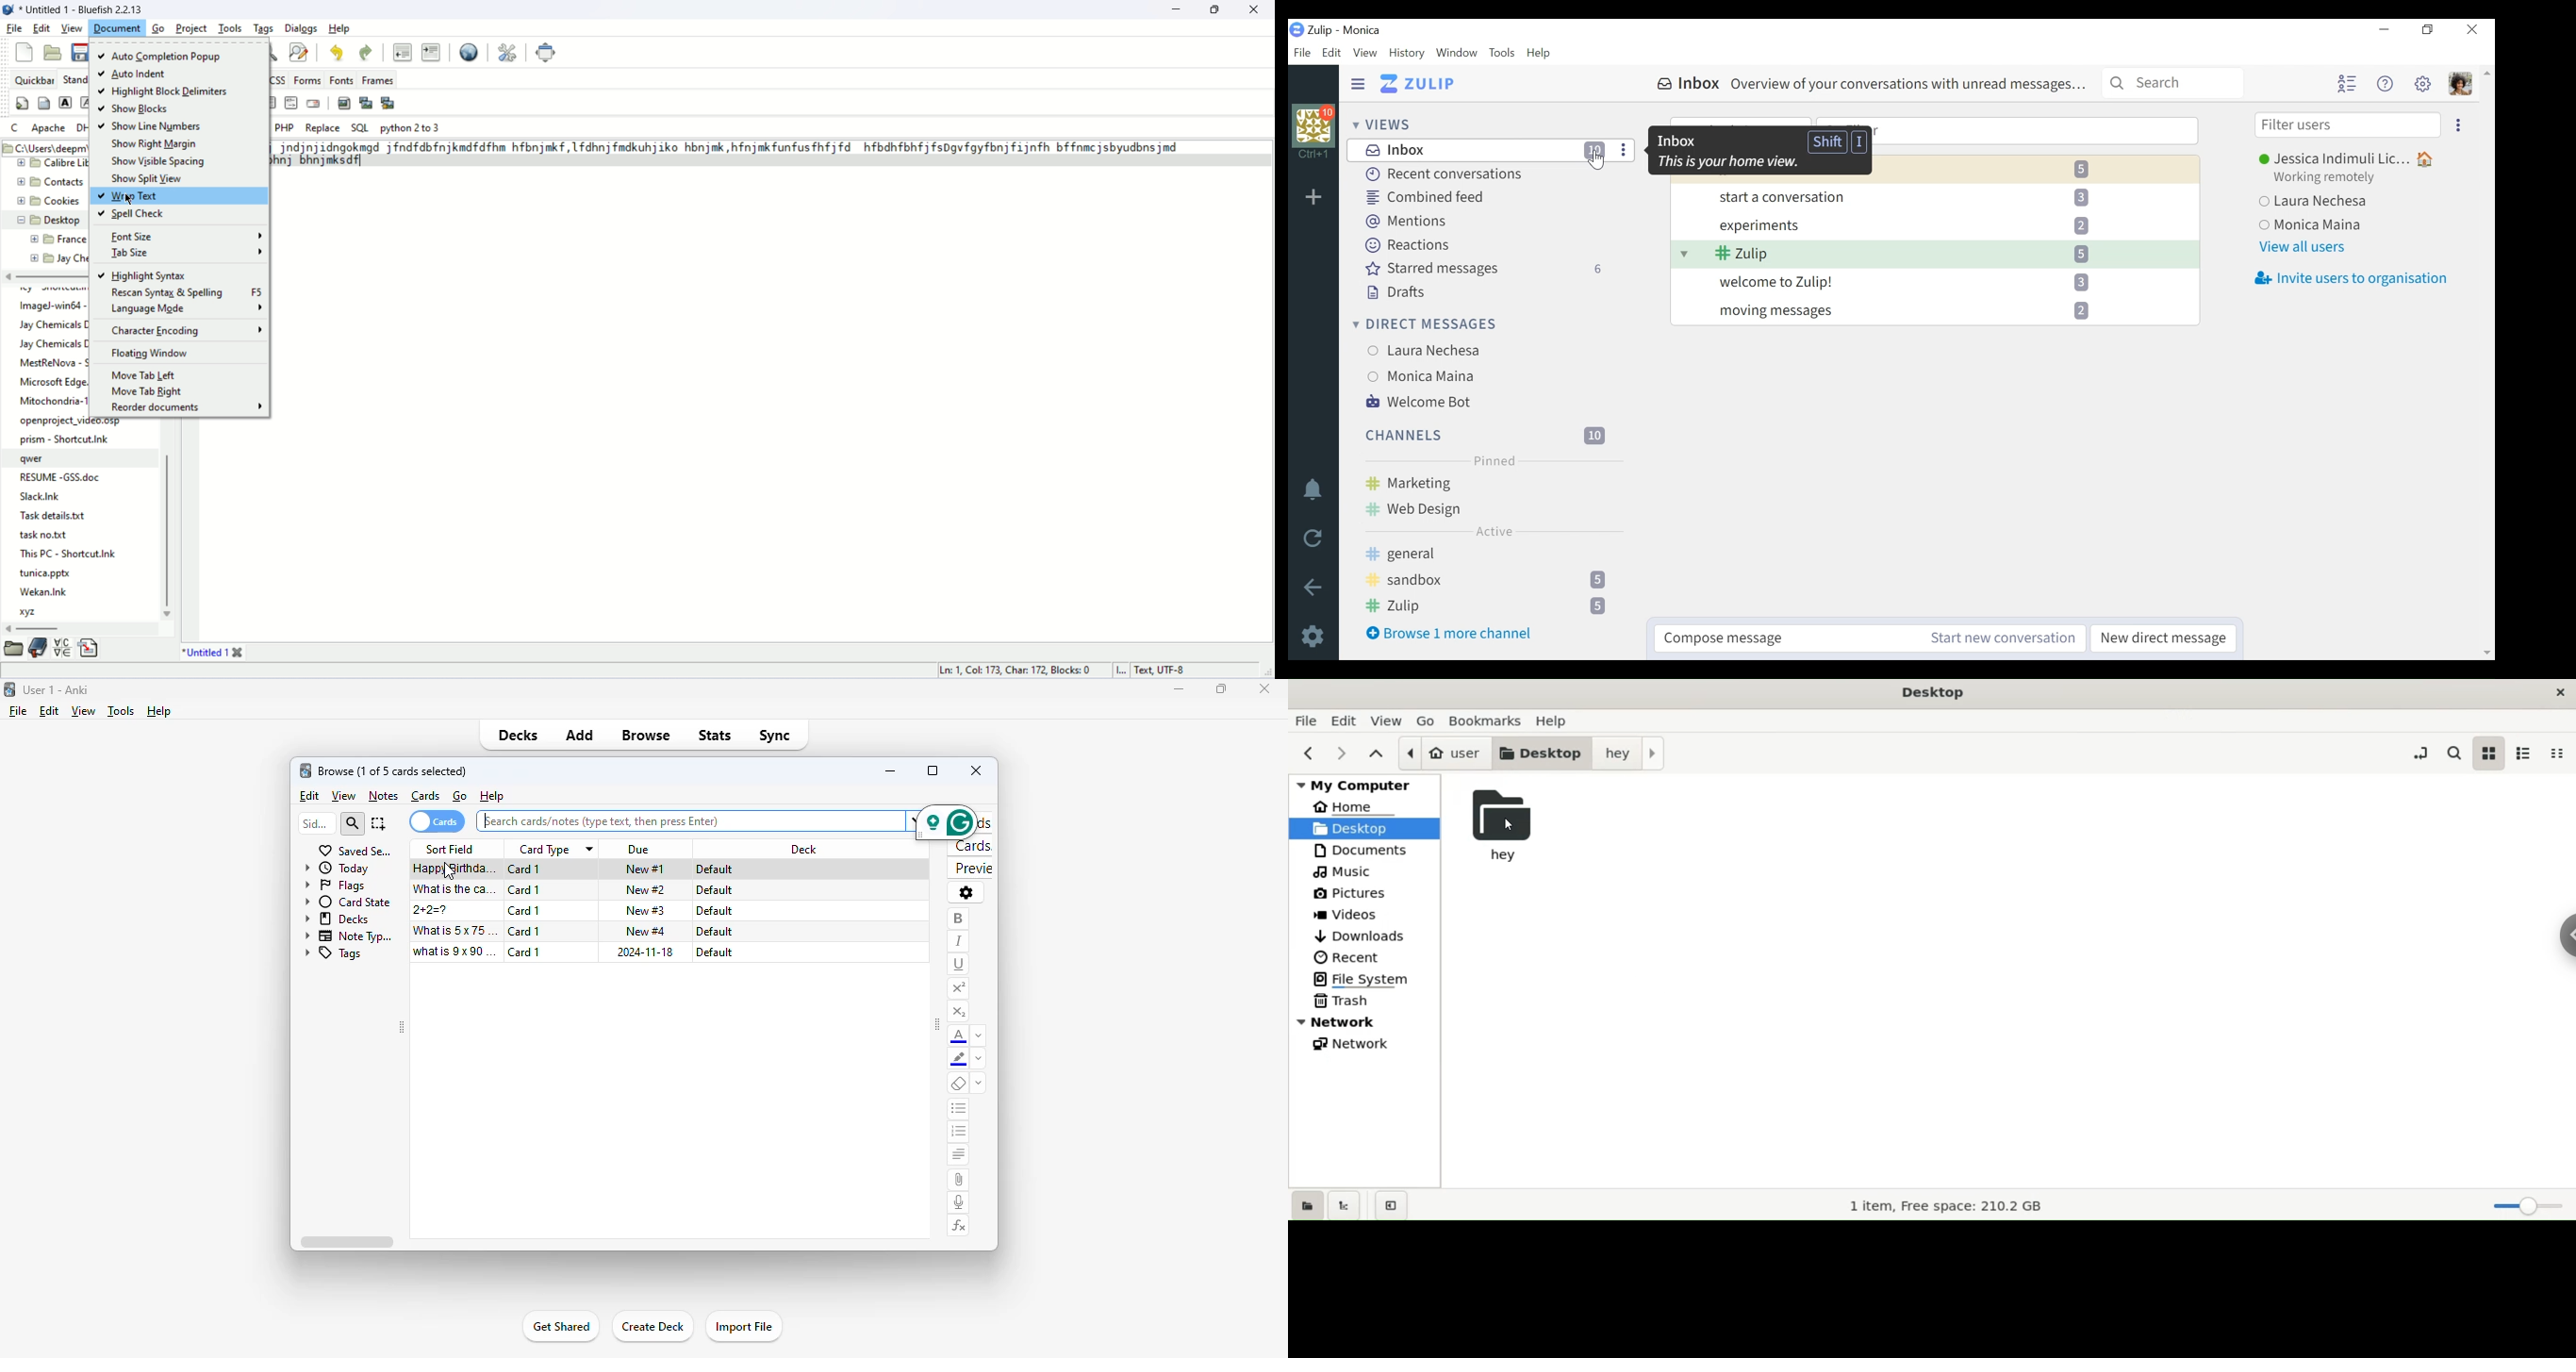 The image size is (2576, 1372). I want to click on notes, so click(383, 797).